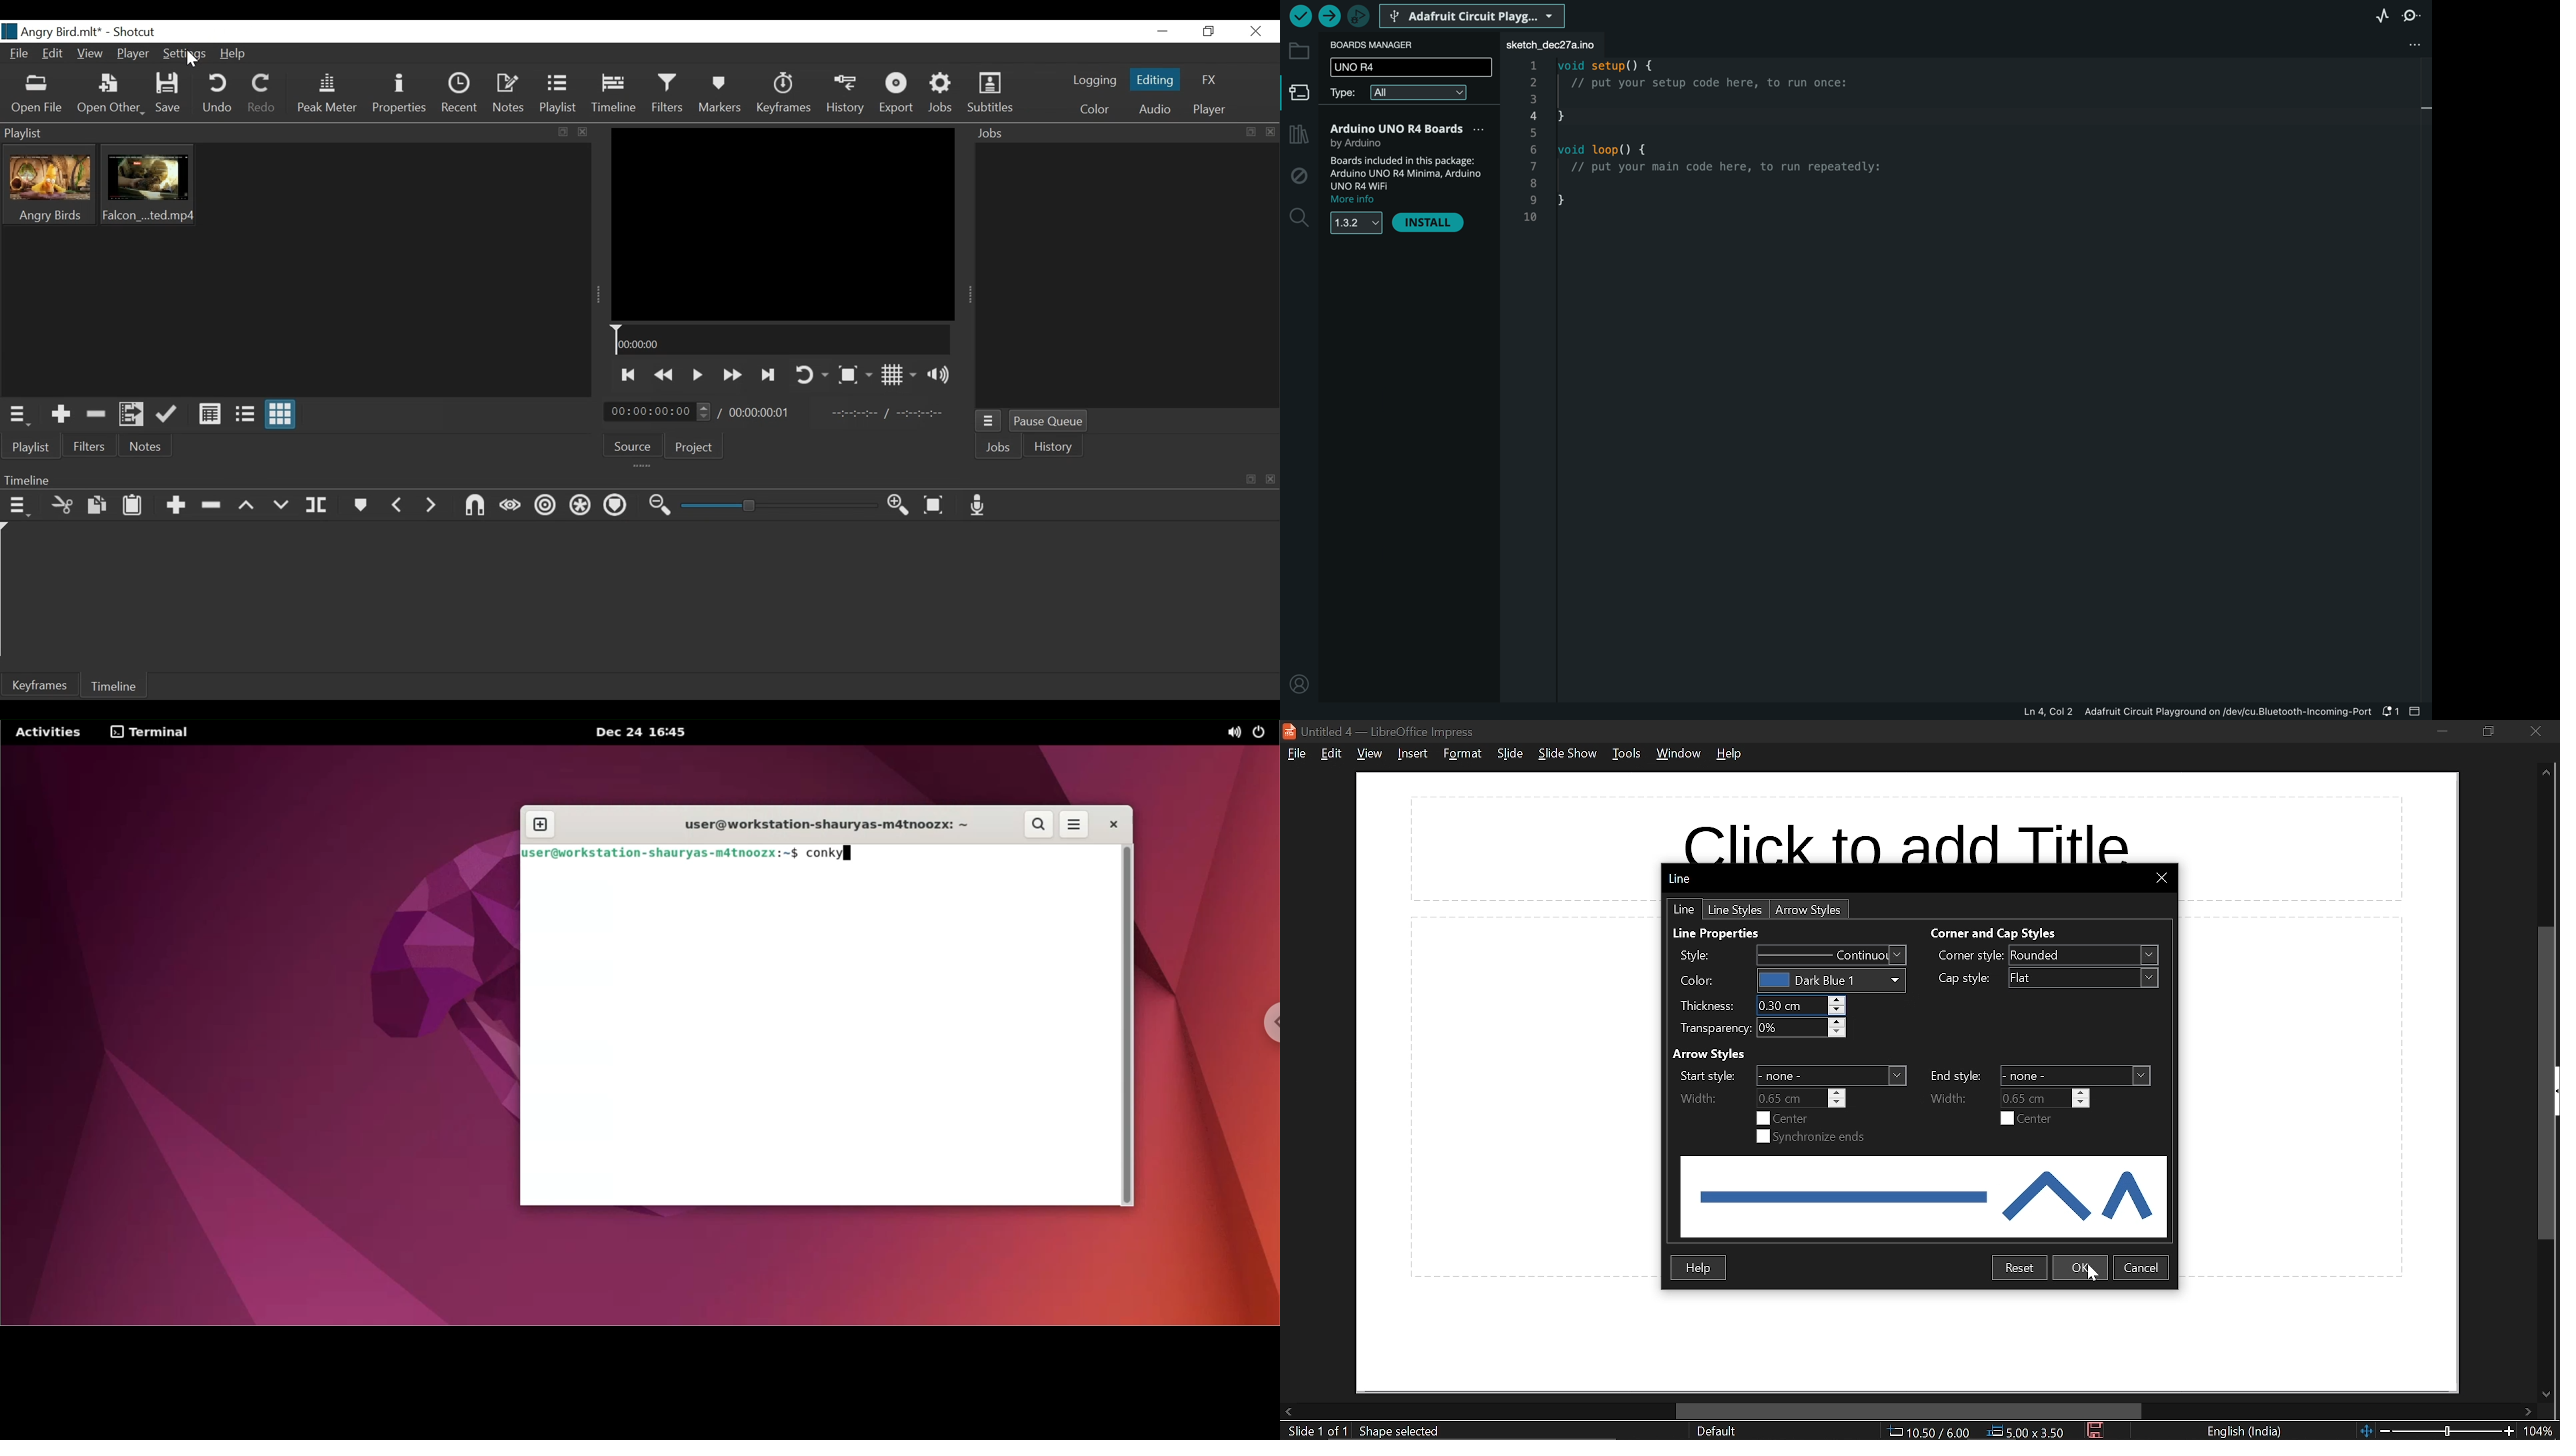  Describe the element at coordinates (207, 414) in the screenshot. I see `View as Files` at that location.